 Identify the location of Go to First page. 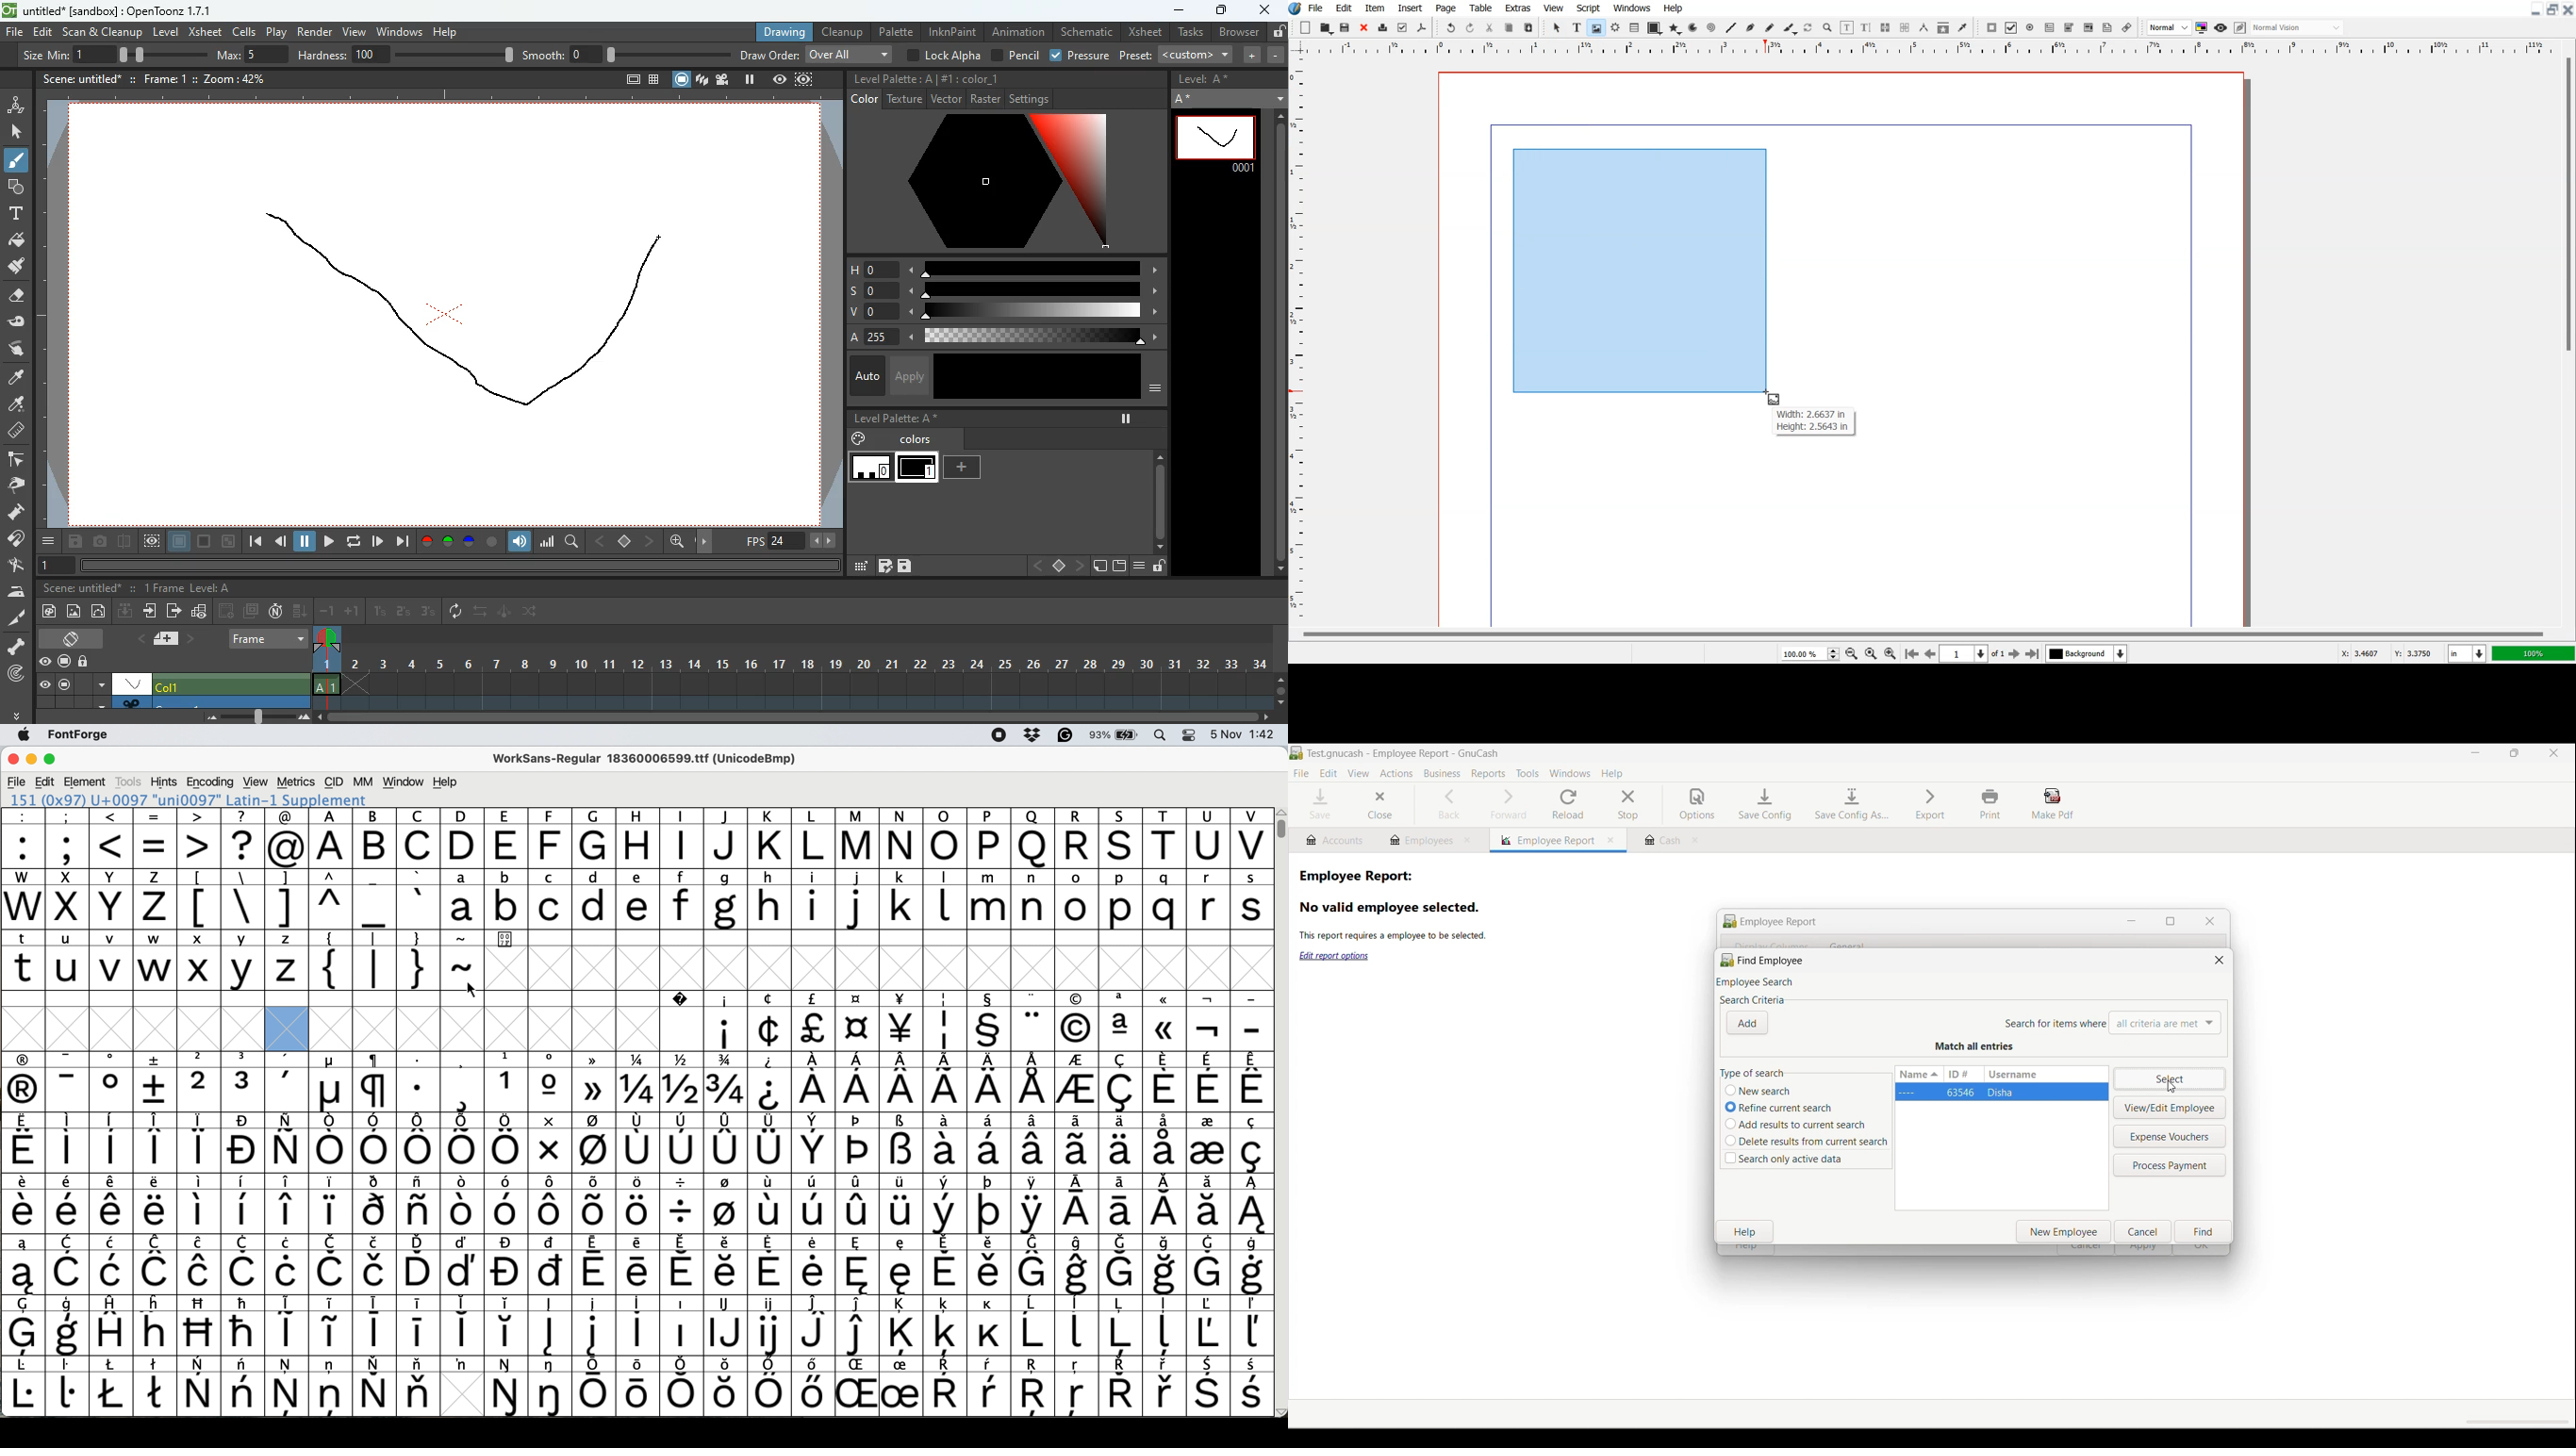
(1912, 653).